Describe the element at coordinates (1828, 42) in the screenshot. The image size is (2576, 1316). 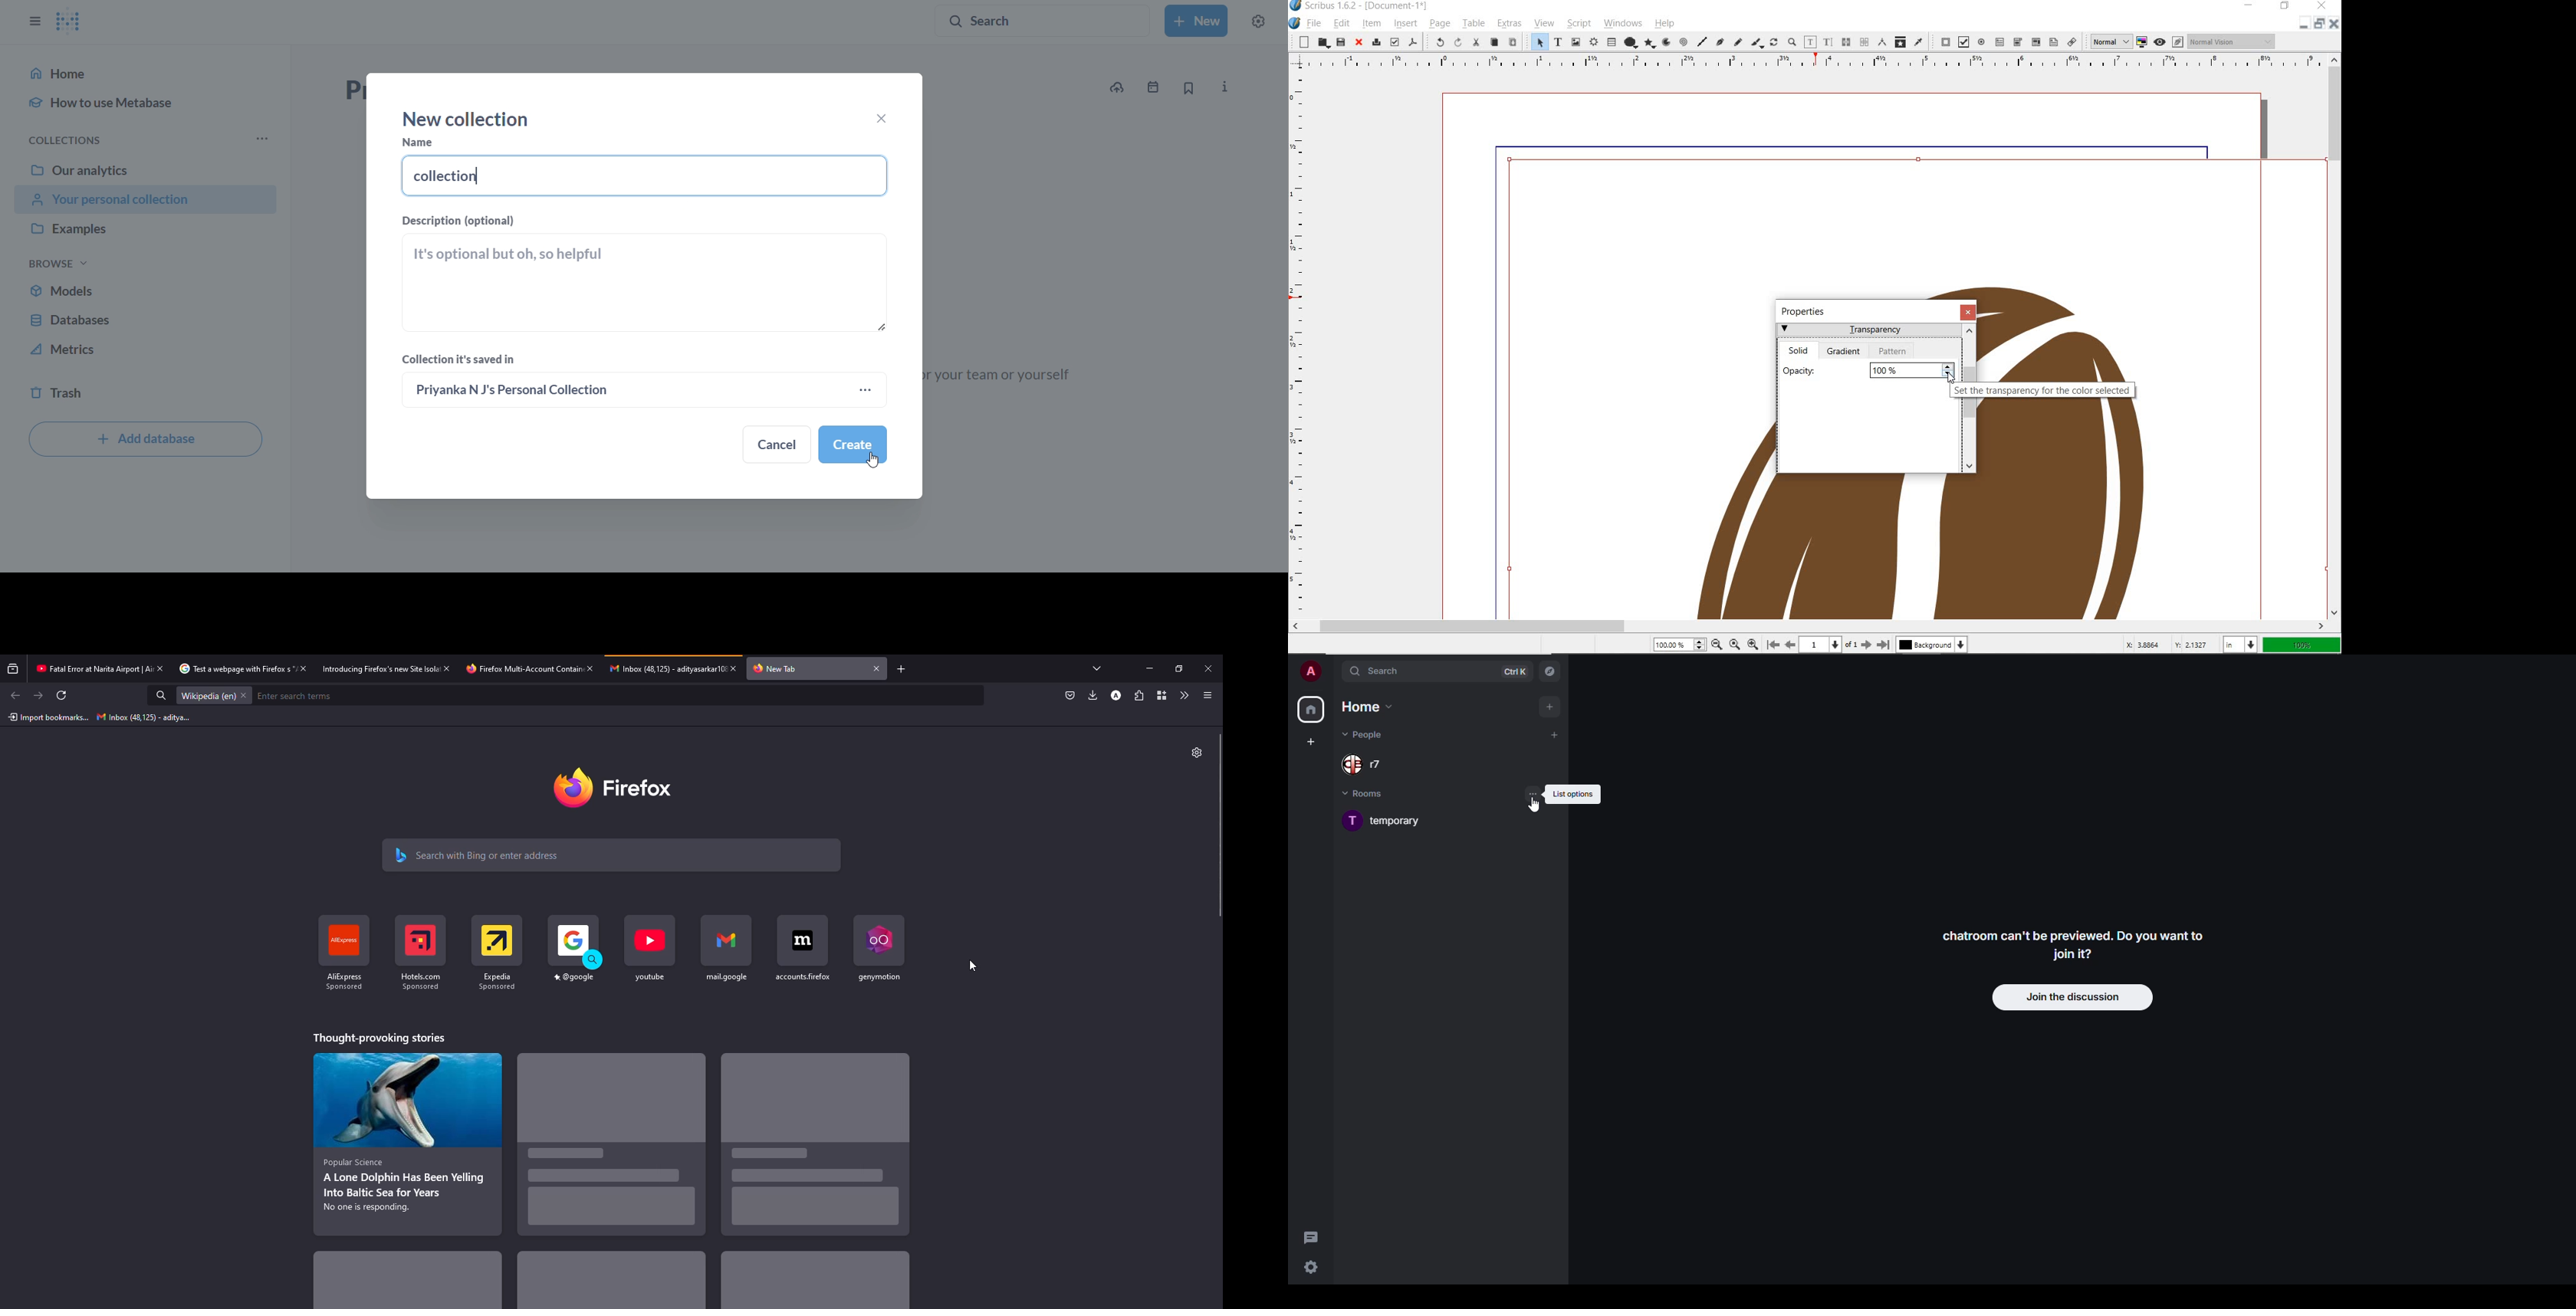
I see `edit text with story editor` at that location.